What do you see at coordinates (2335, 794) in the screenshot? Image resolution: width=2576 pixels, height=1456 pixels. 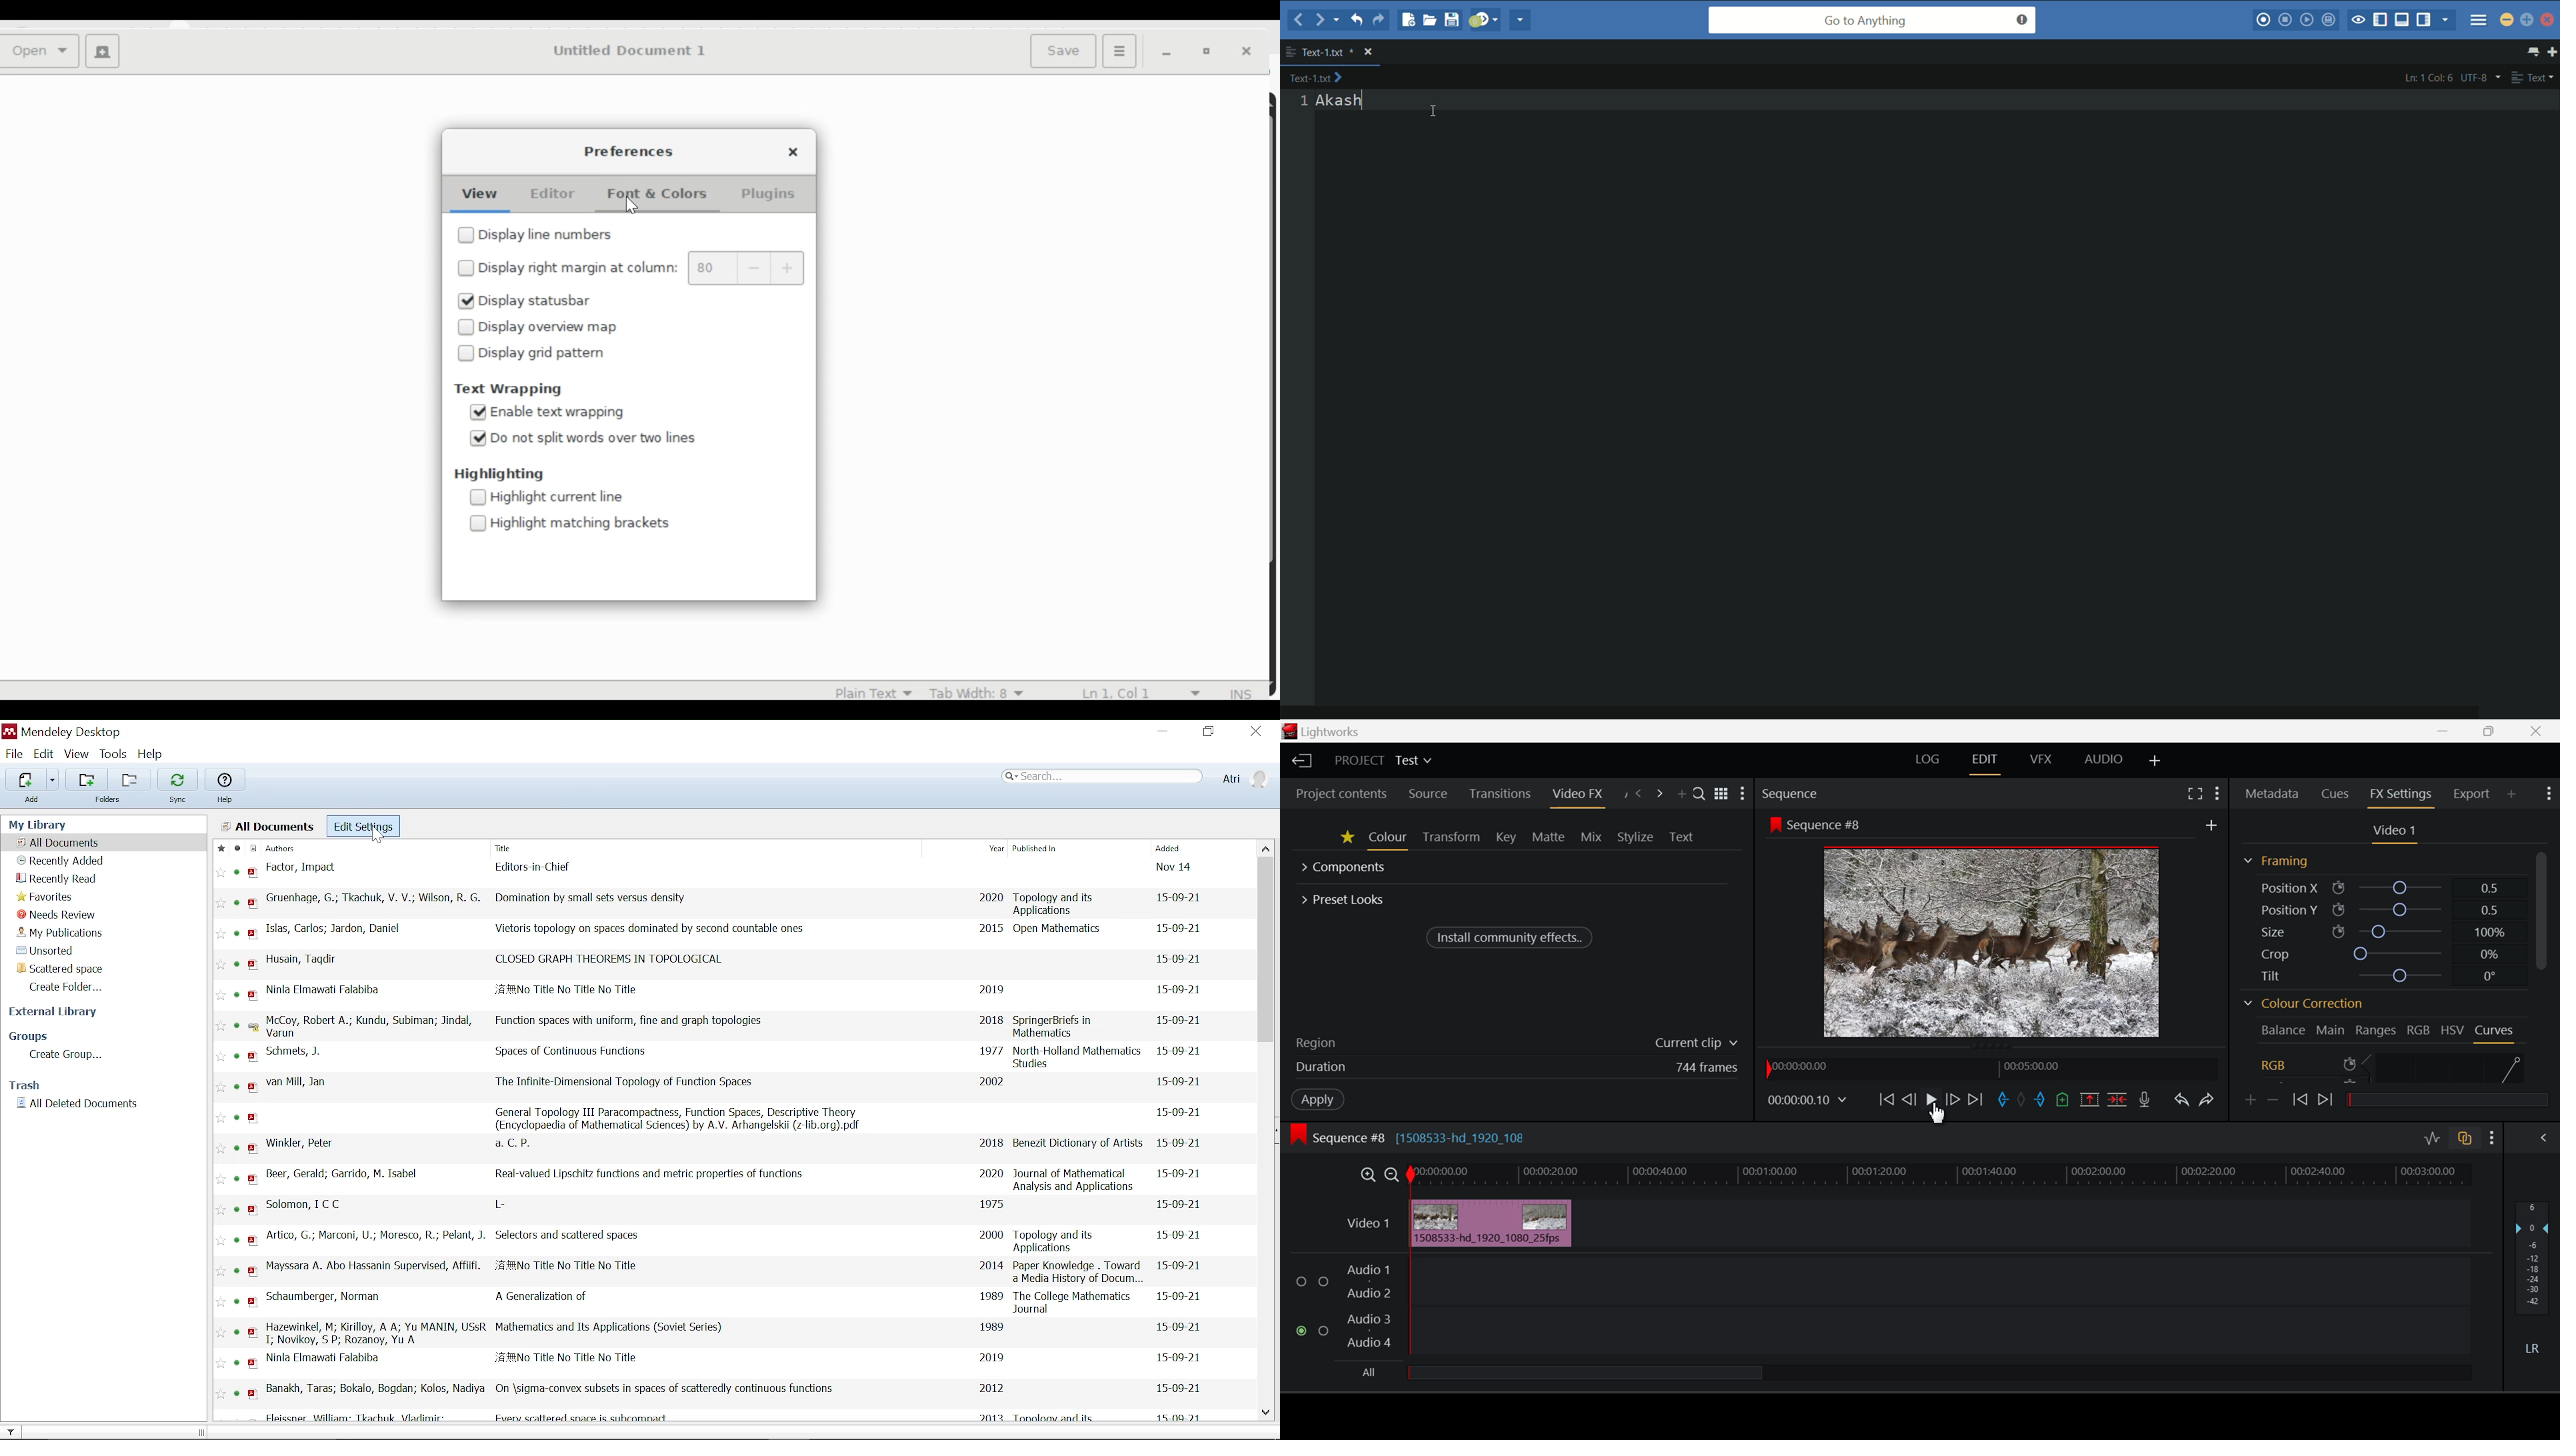 I see `Cues` at bounding box center [2335, 794].